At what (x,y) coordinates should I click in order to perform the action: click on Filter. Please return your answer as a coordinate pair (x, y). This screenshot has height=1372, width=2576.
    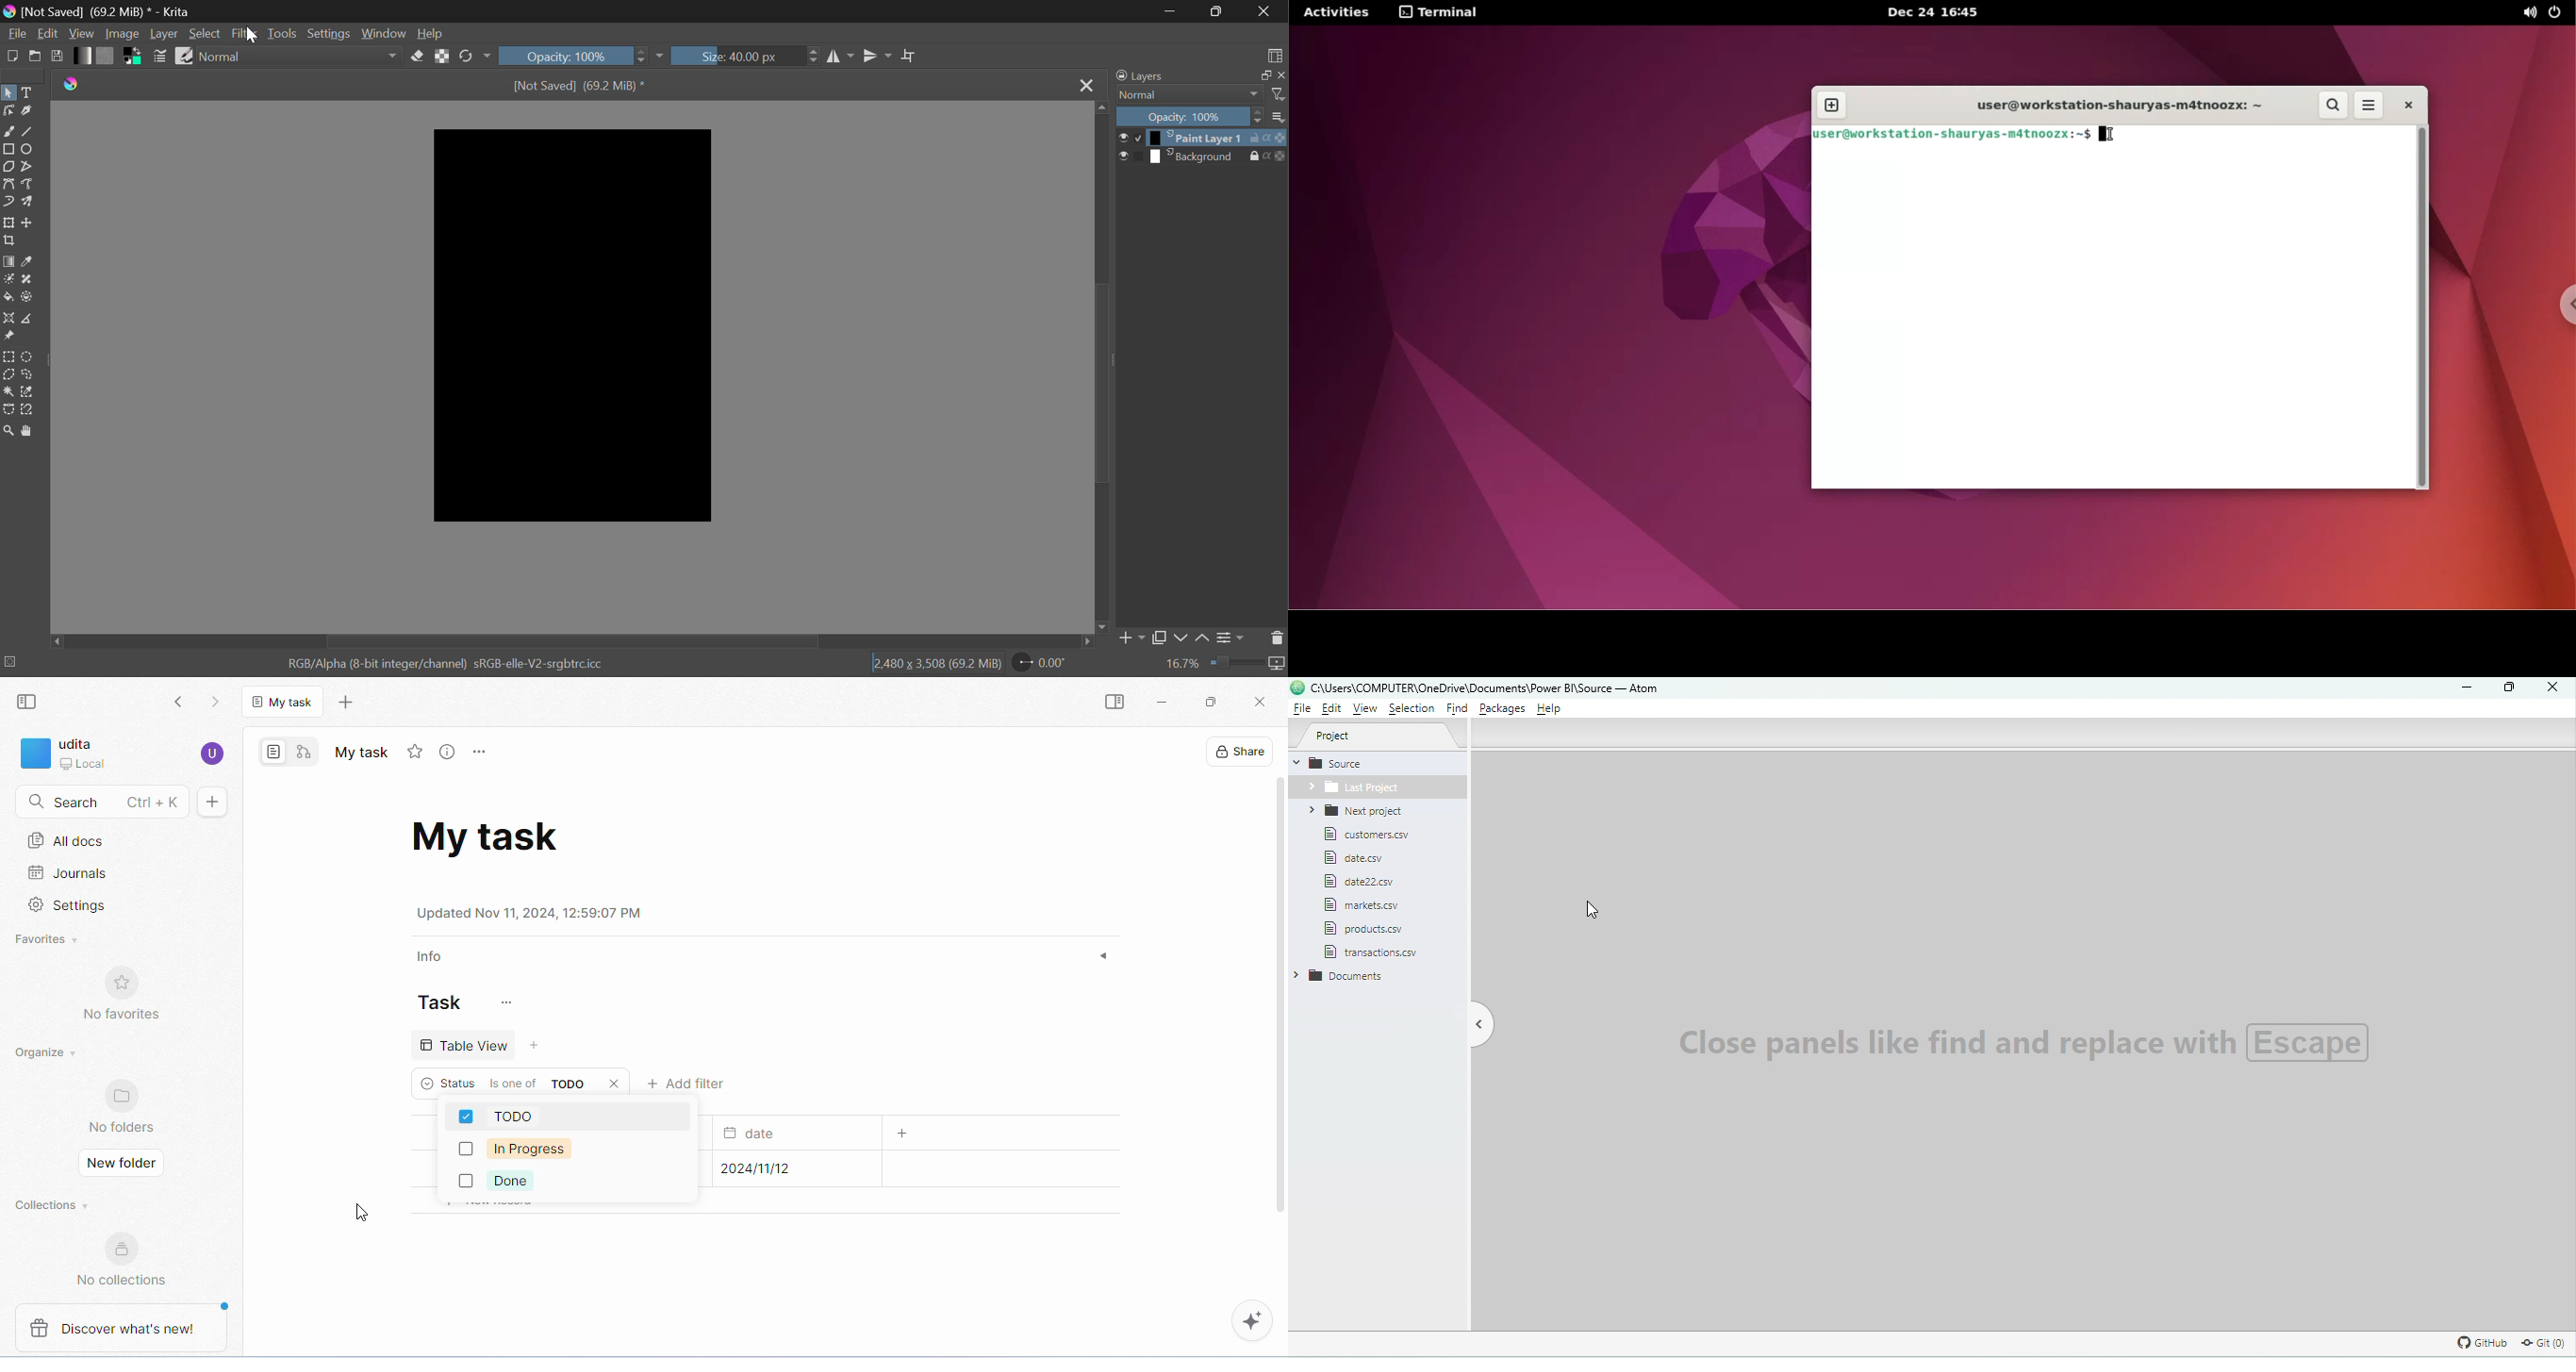
    Looking at the image, I should click on (245, 34).